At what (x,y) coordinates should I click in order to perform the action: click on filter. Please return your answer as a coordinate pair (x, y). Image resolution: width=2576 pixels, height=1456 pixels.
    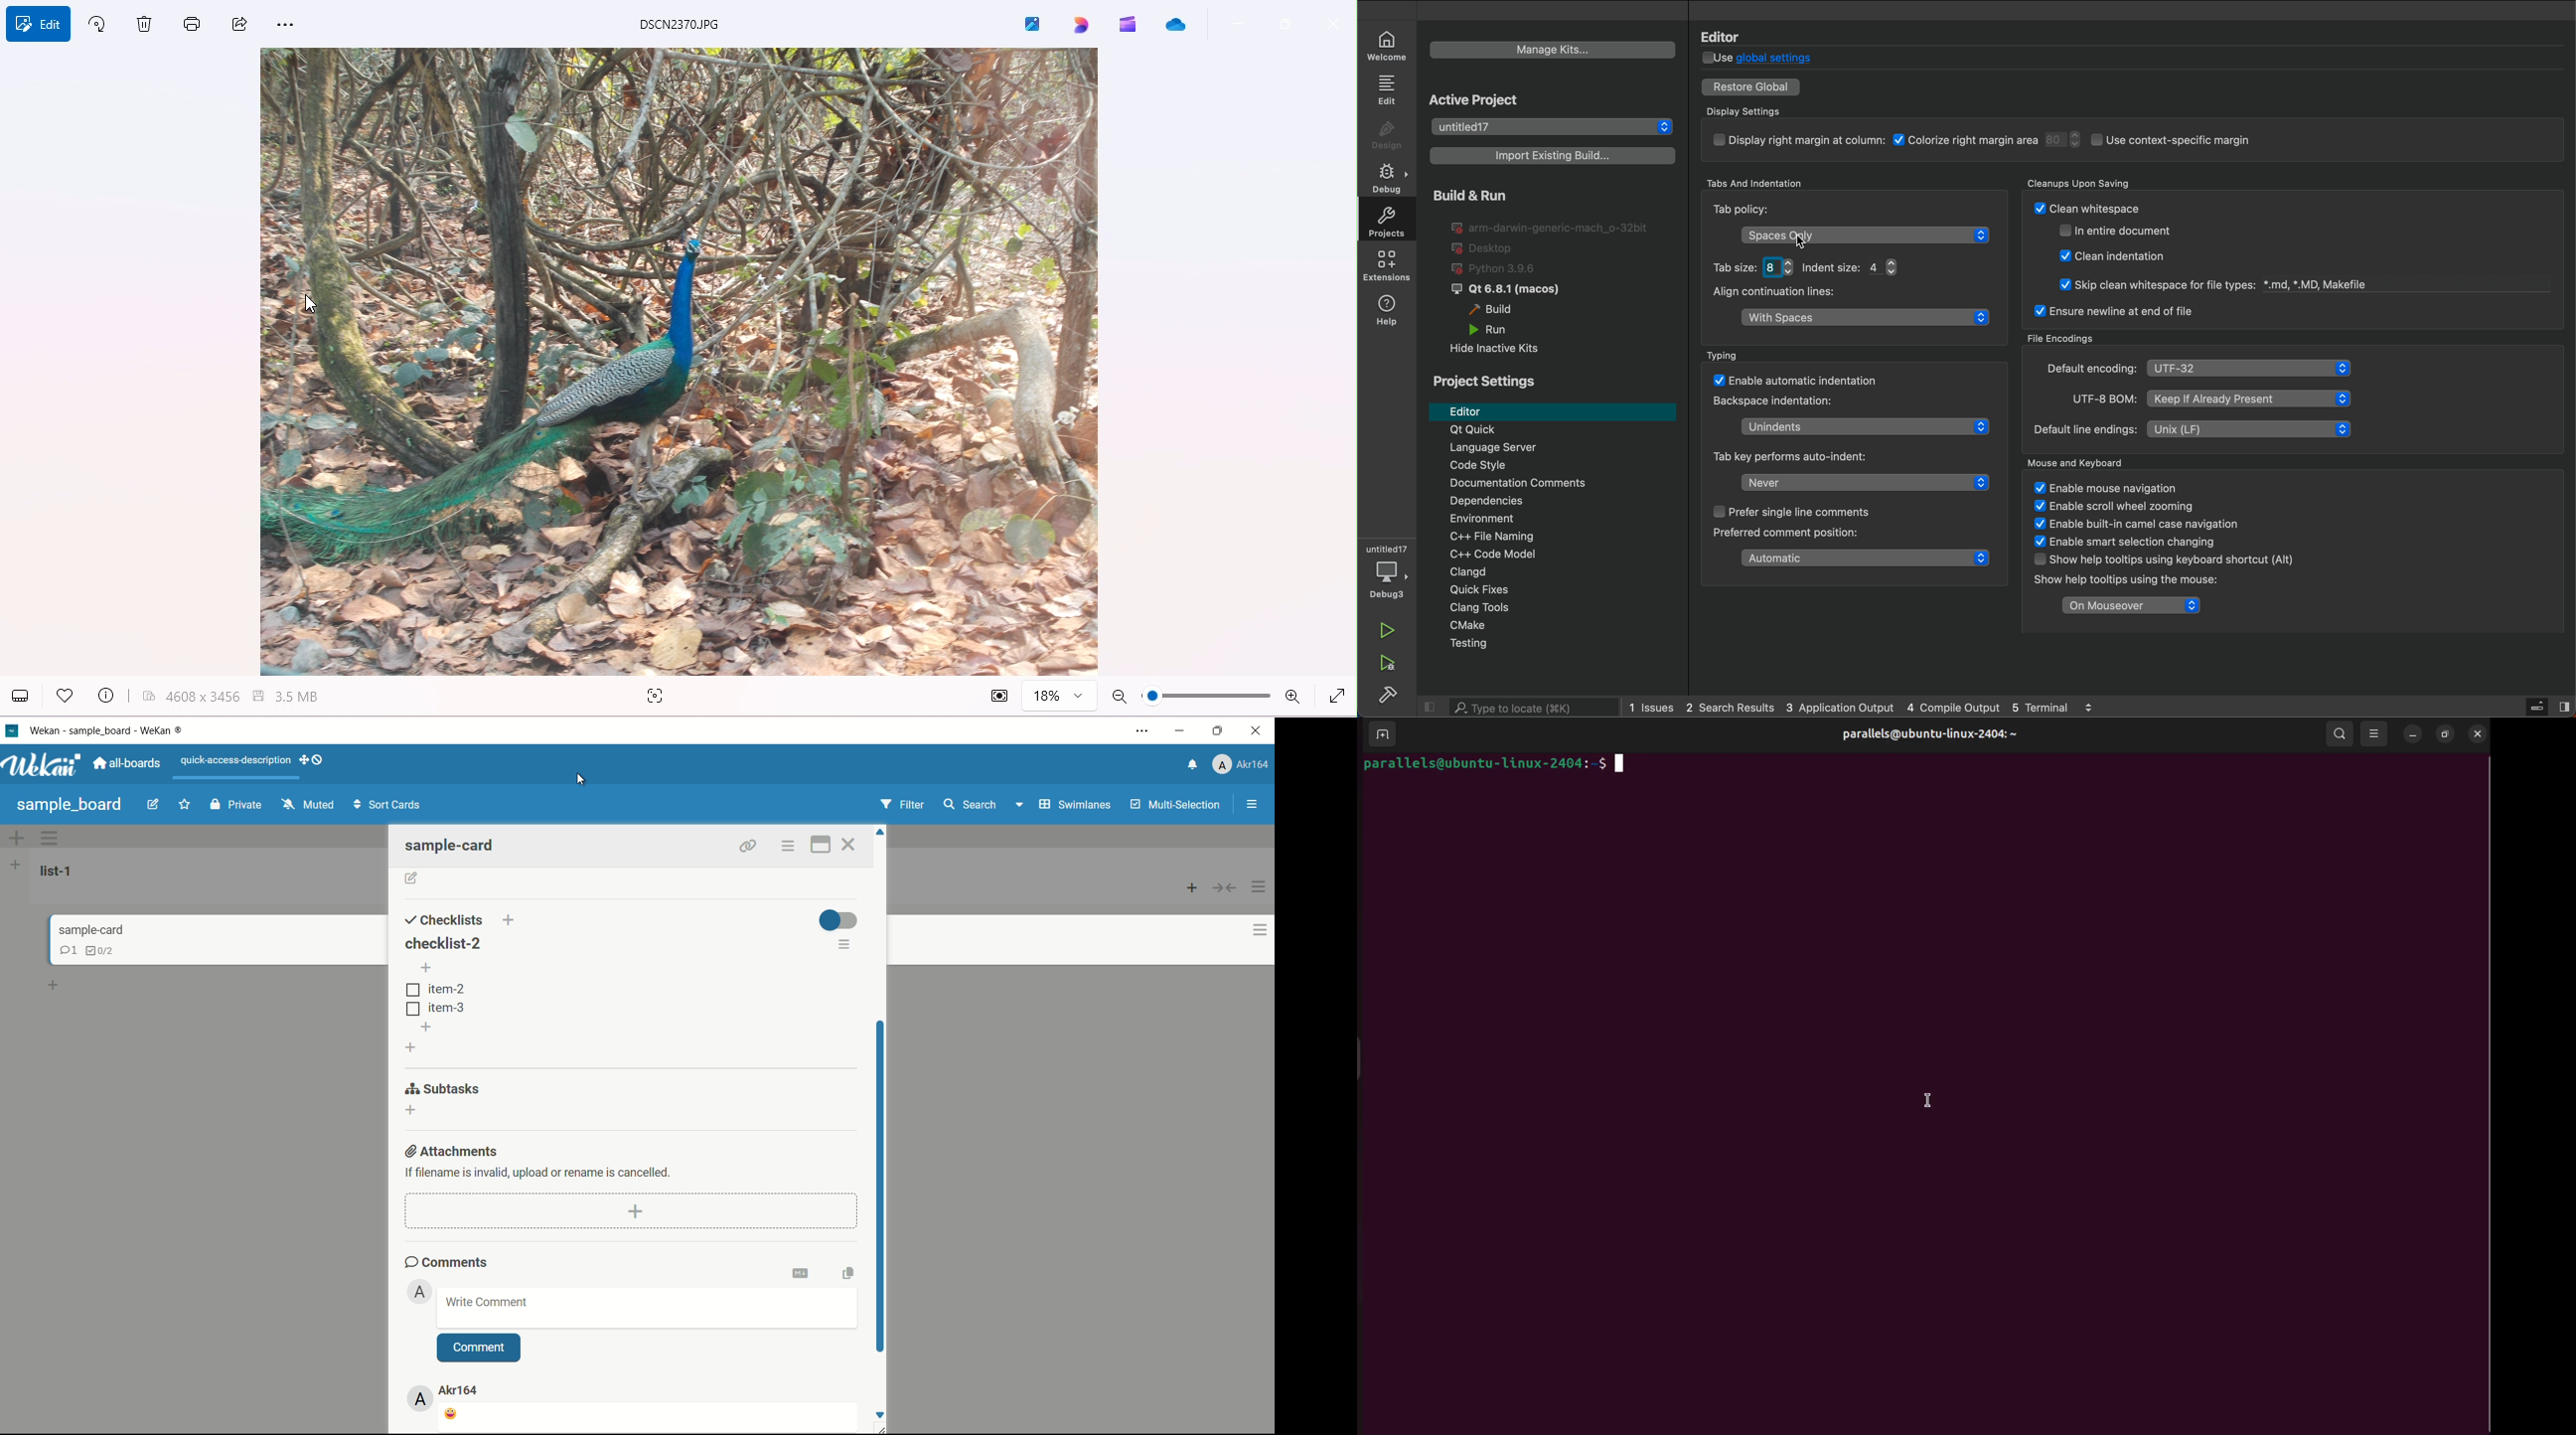
    Looking at the image, I should click on (904, 805).